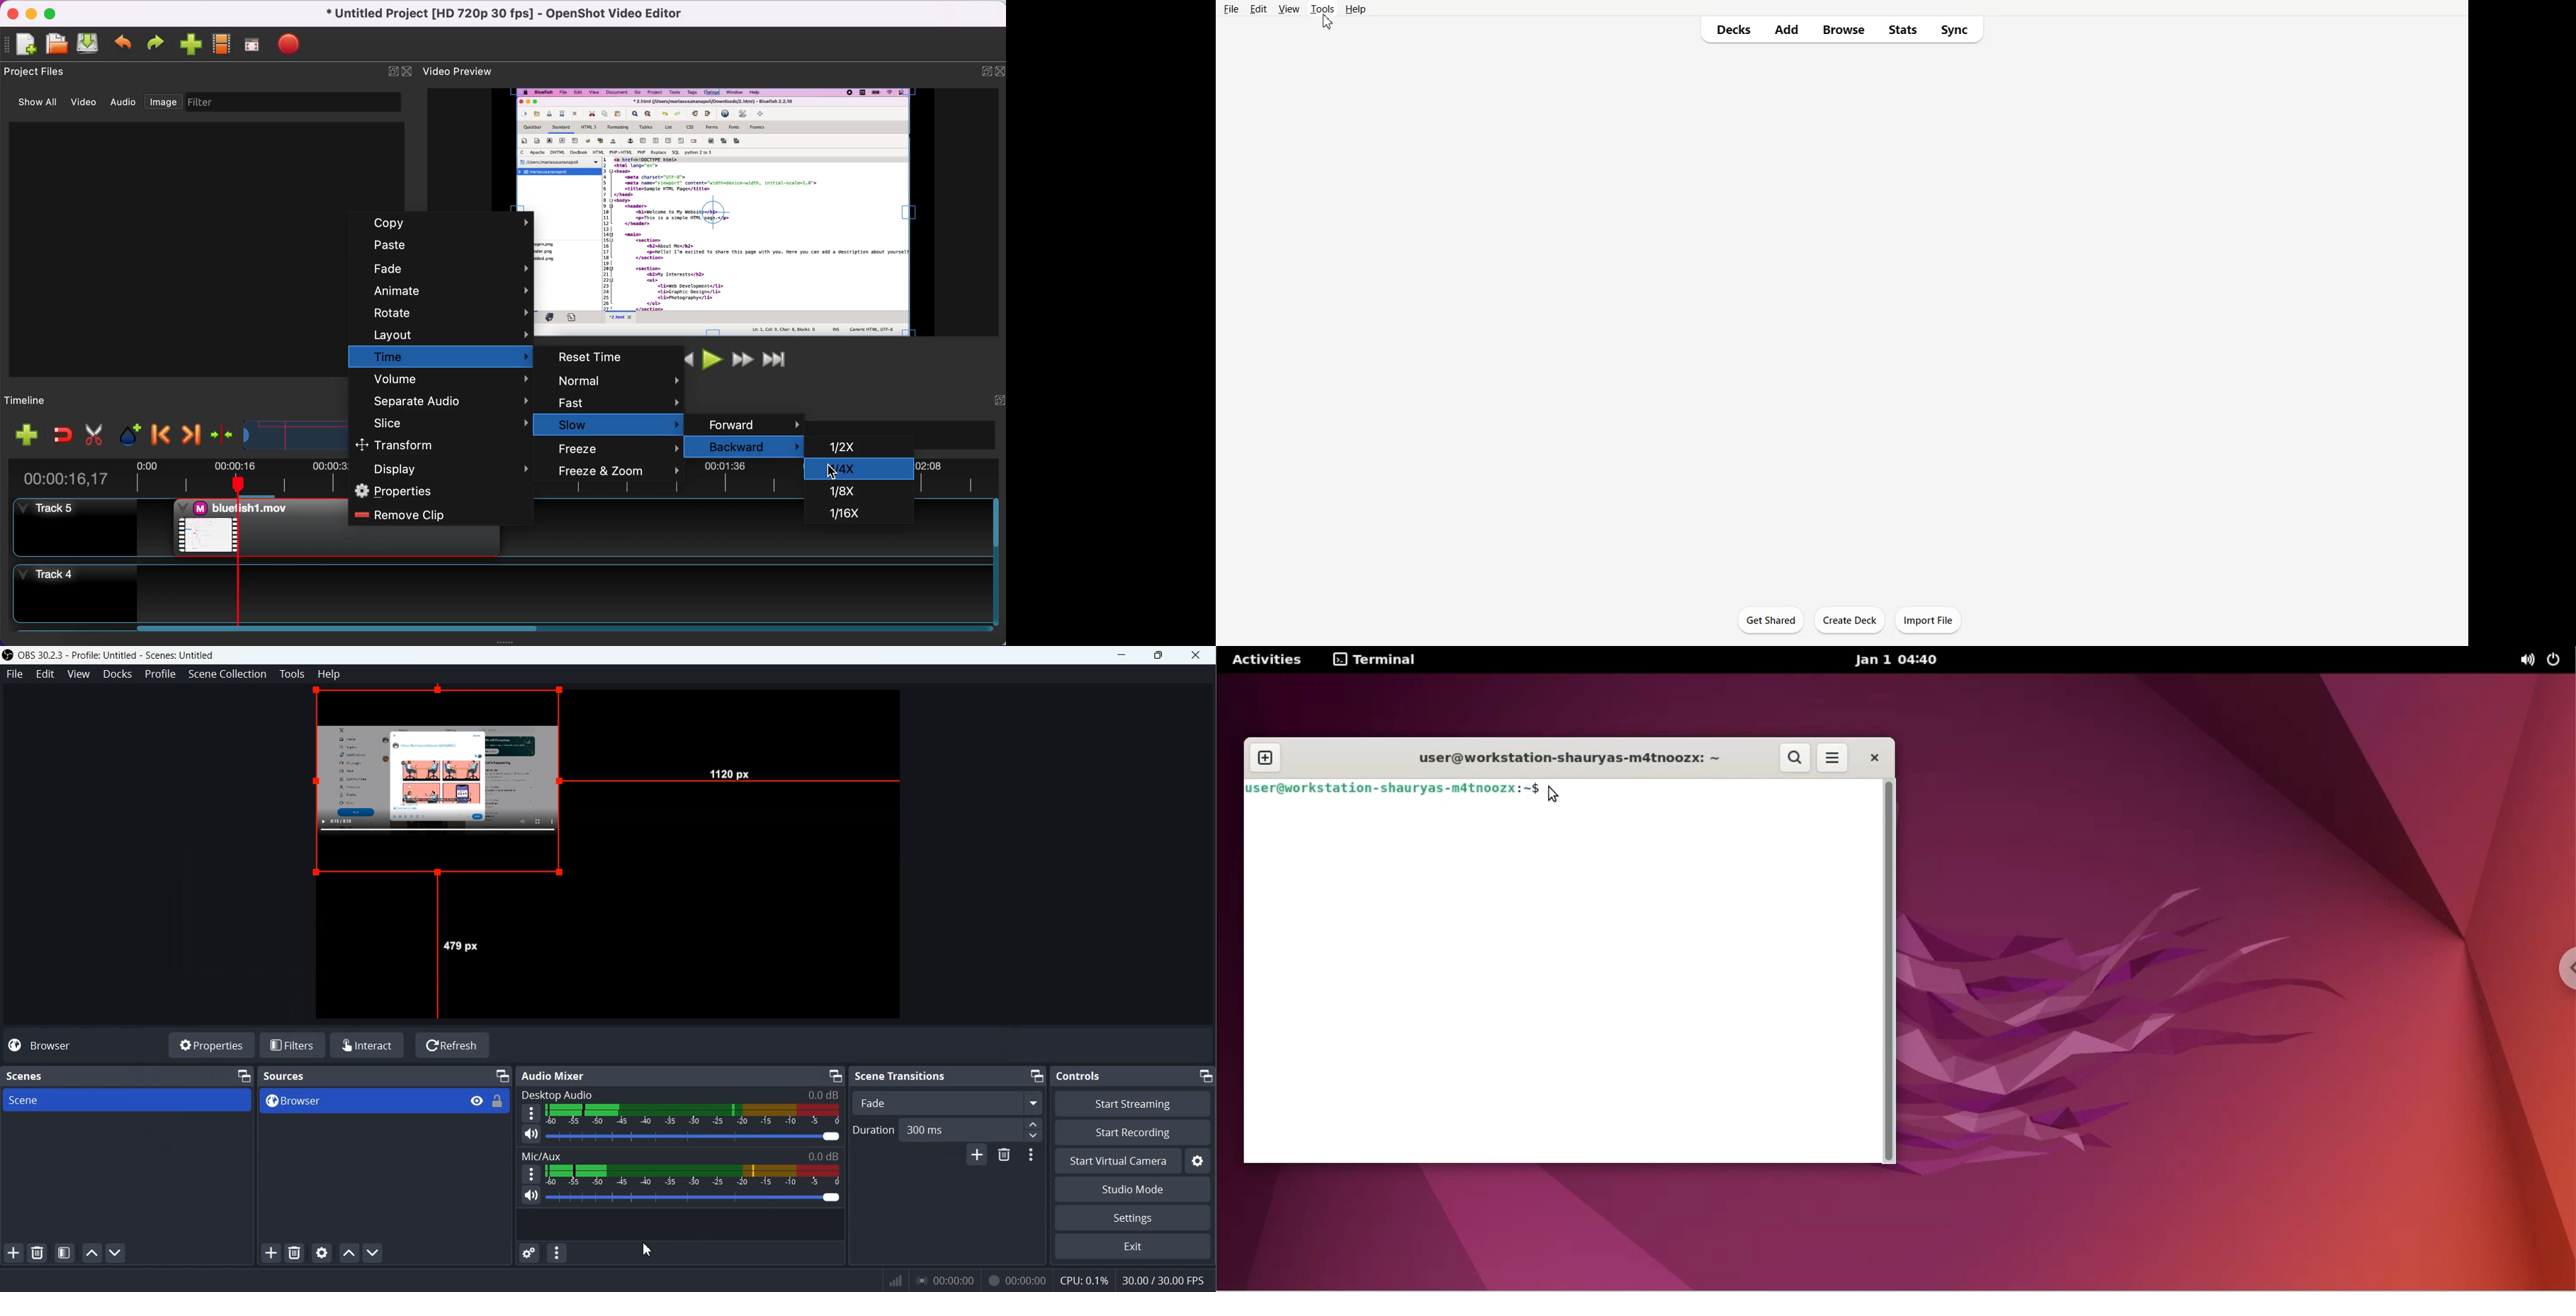 Image resolution: width=2576 pixels, height=1316 pixels. Describe the element at coordinates (696, 1136) in the screenshot. I see `Volume adjuster` at that location.